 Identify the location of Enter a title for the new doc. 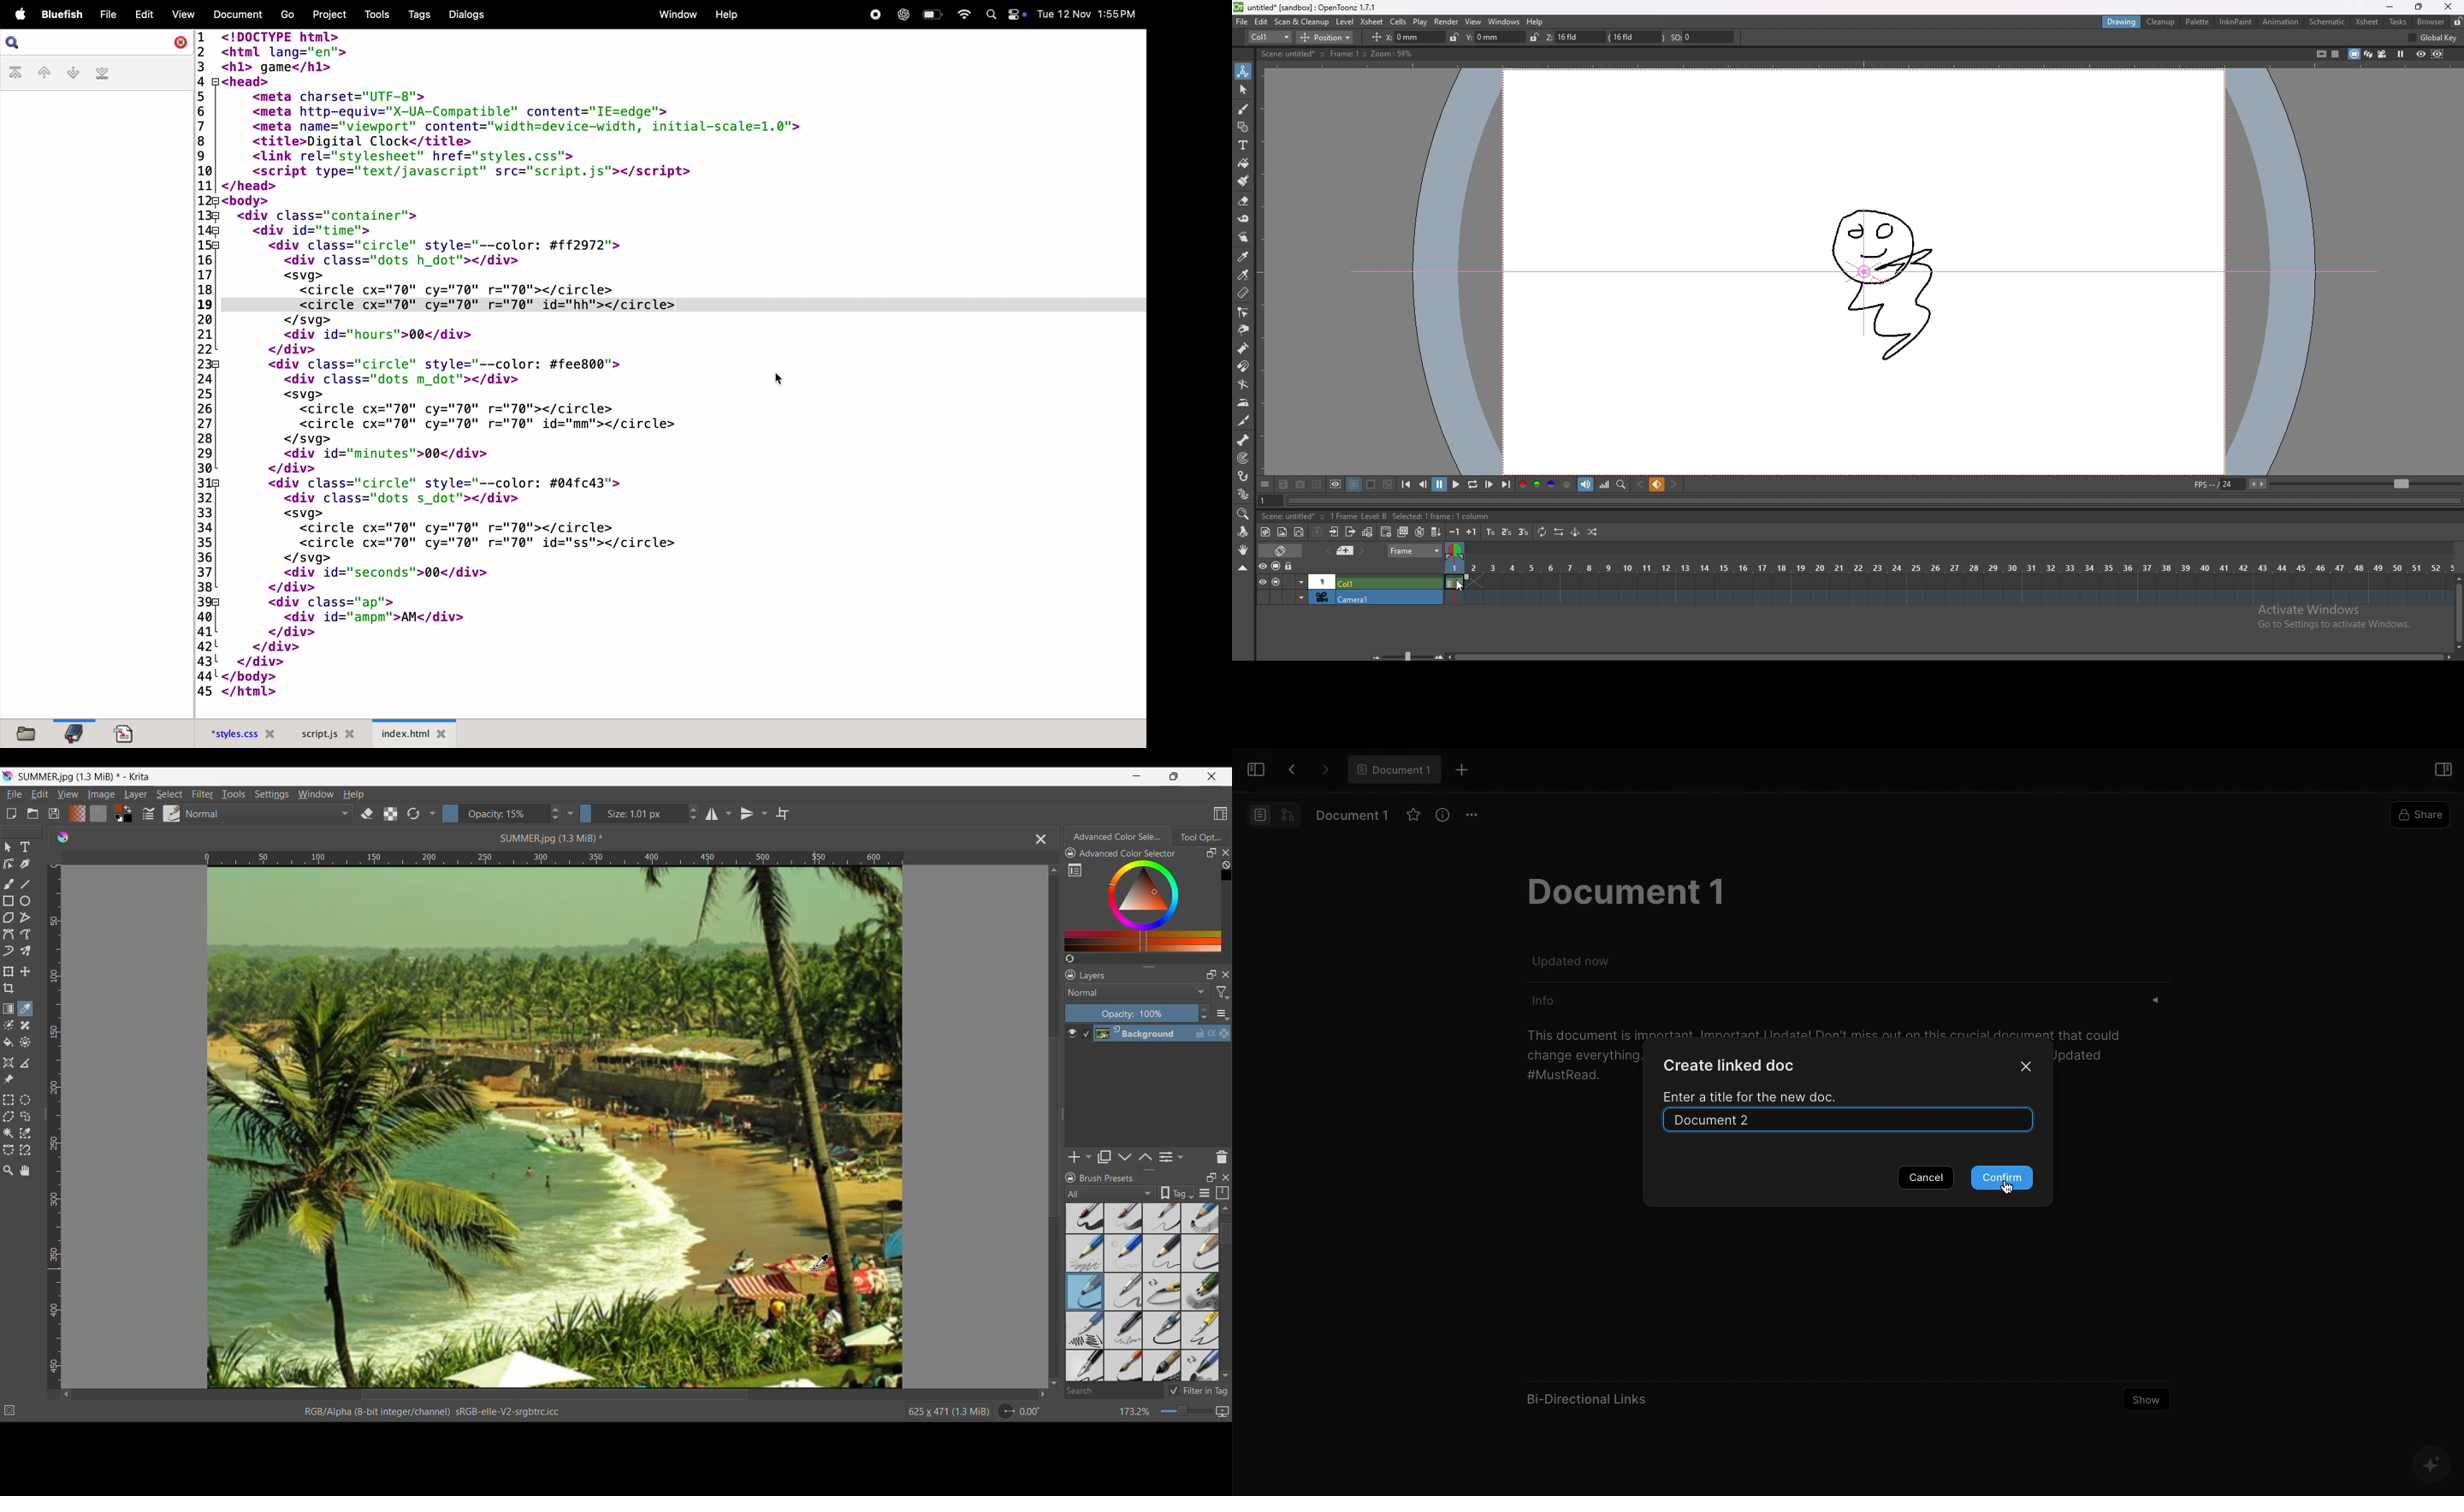
(1753, 1095).